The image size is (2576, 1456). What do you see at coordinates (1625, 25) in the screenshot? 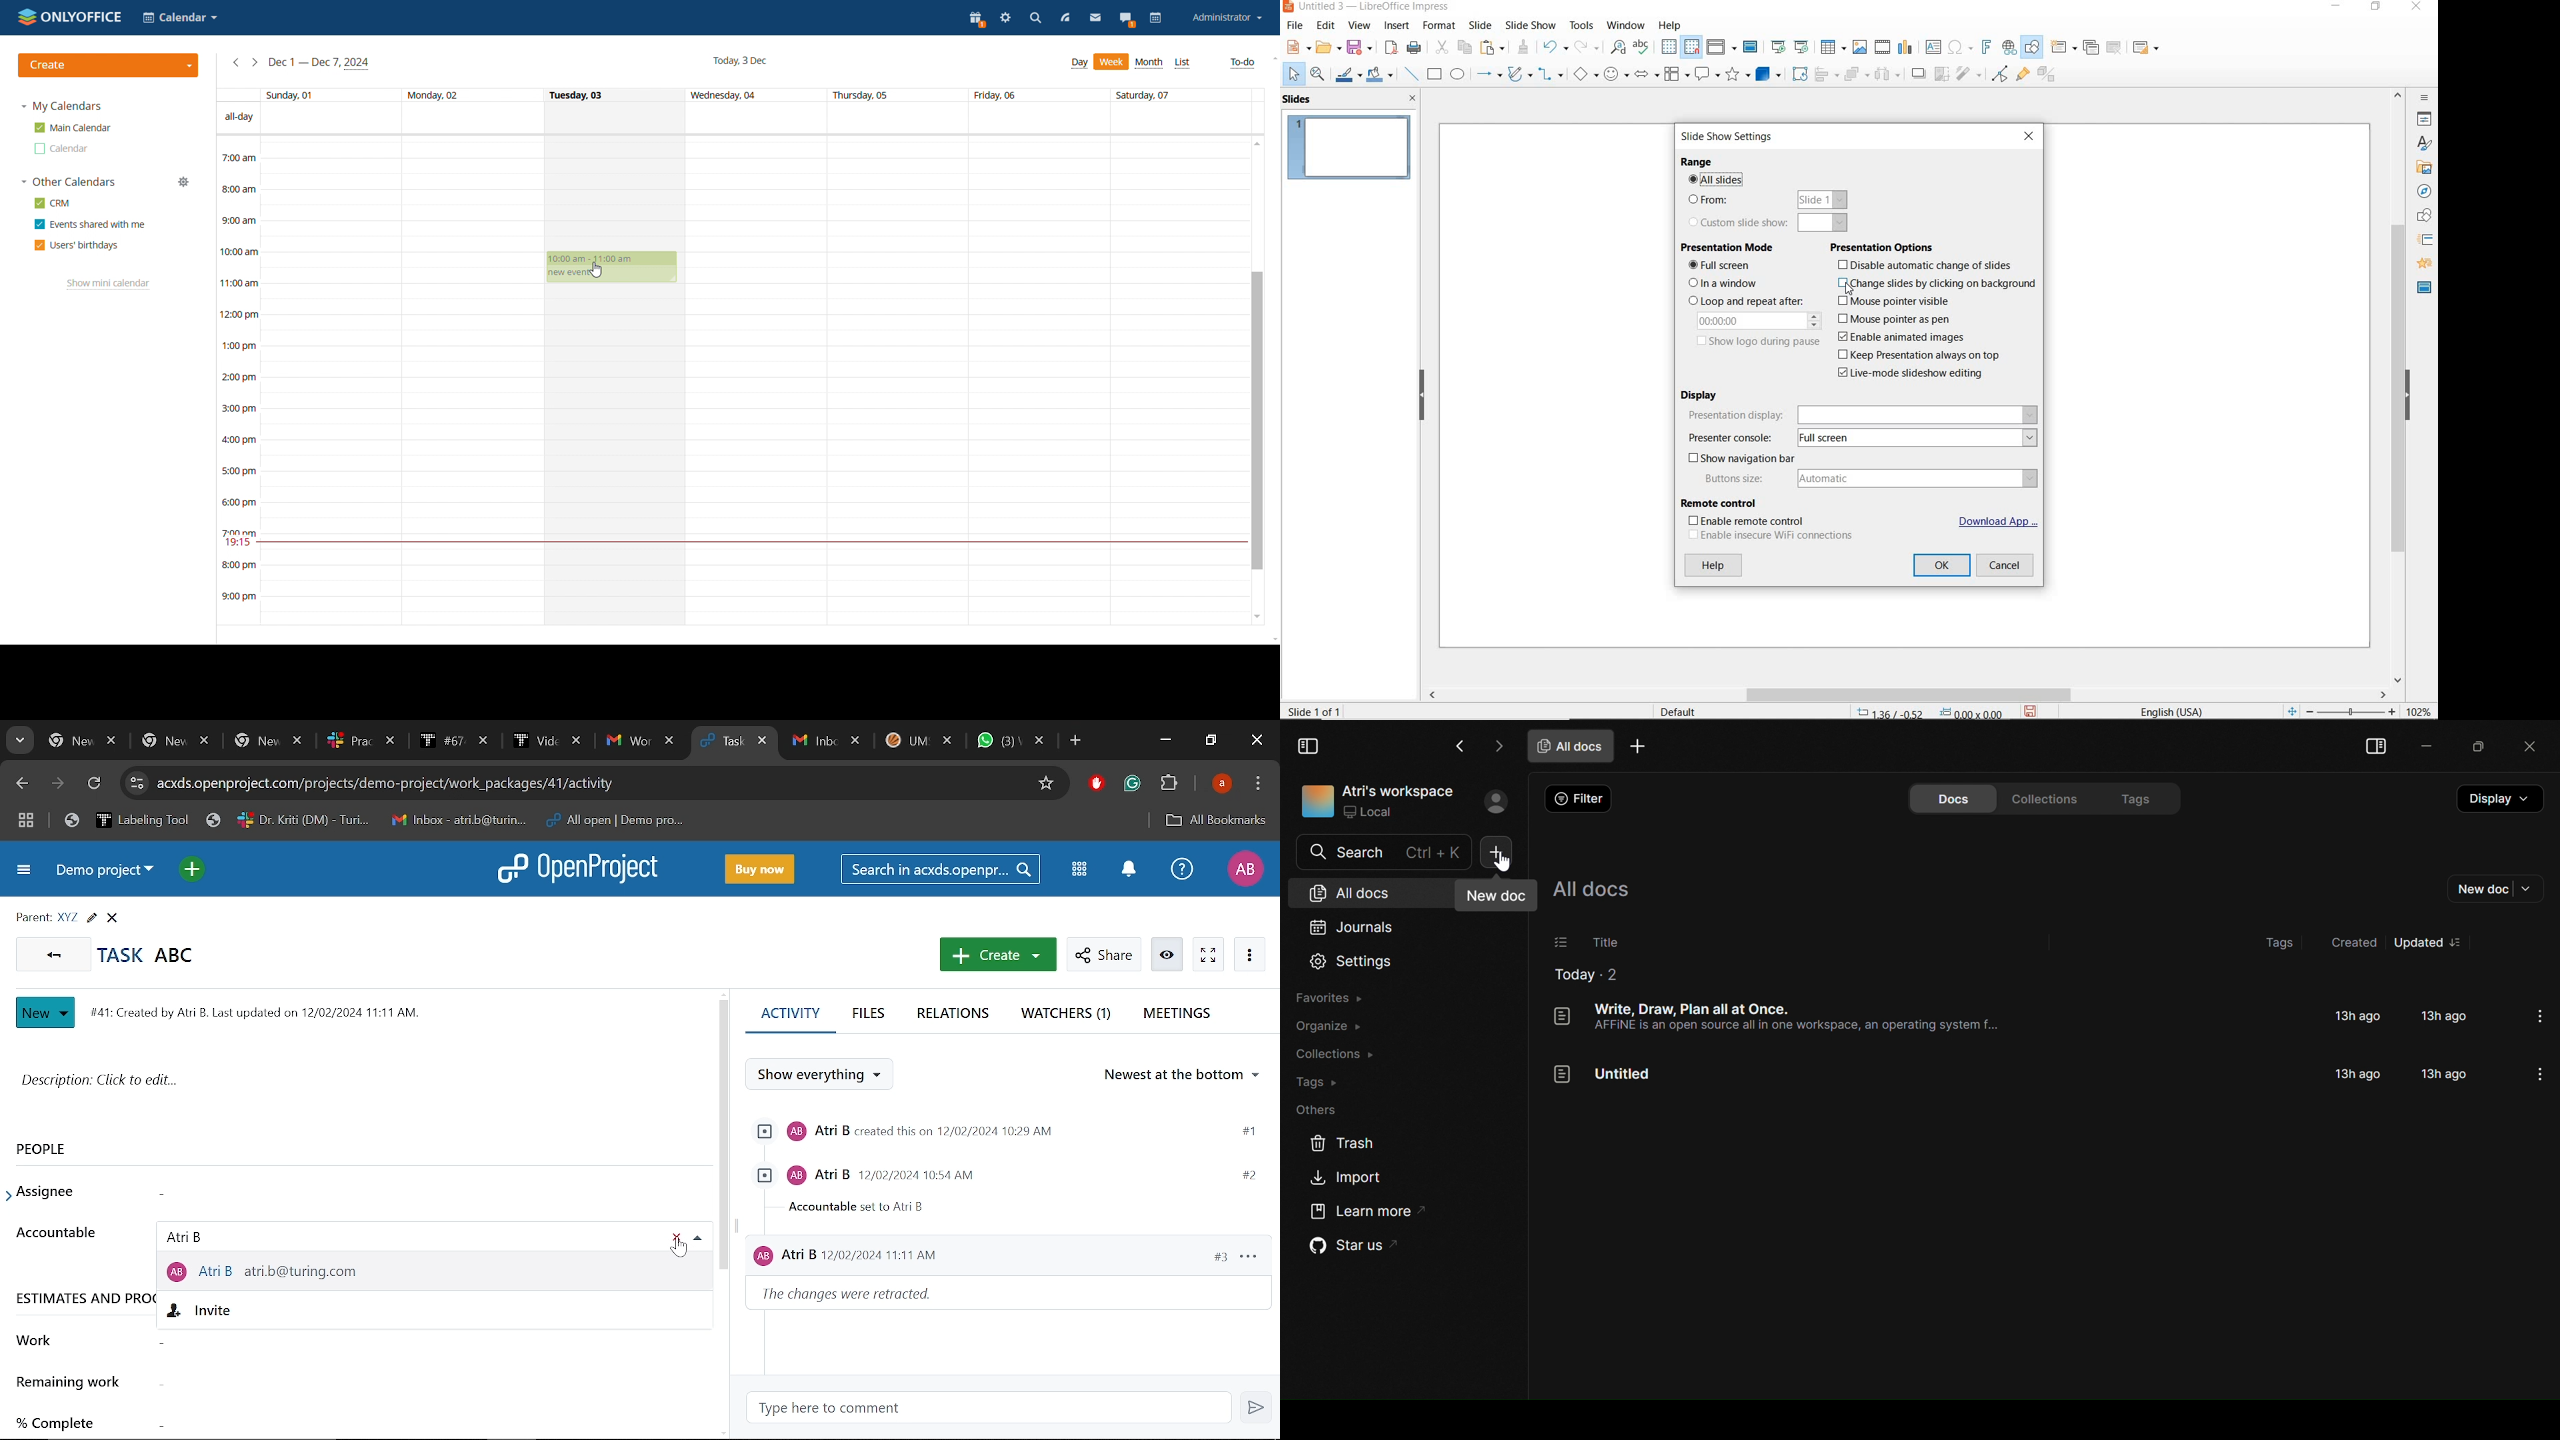
I see `WINDOW` at bounding box center [1625, 25].